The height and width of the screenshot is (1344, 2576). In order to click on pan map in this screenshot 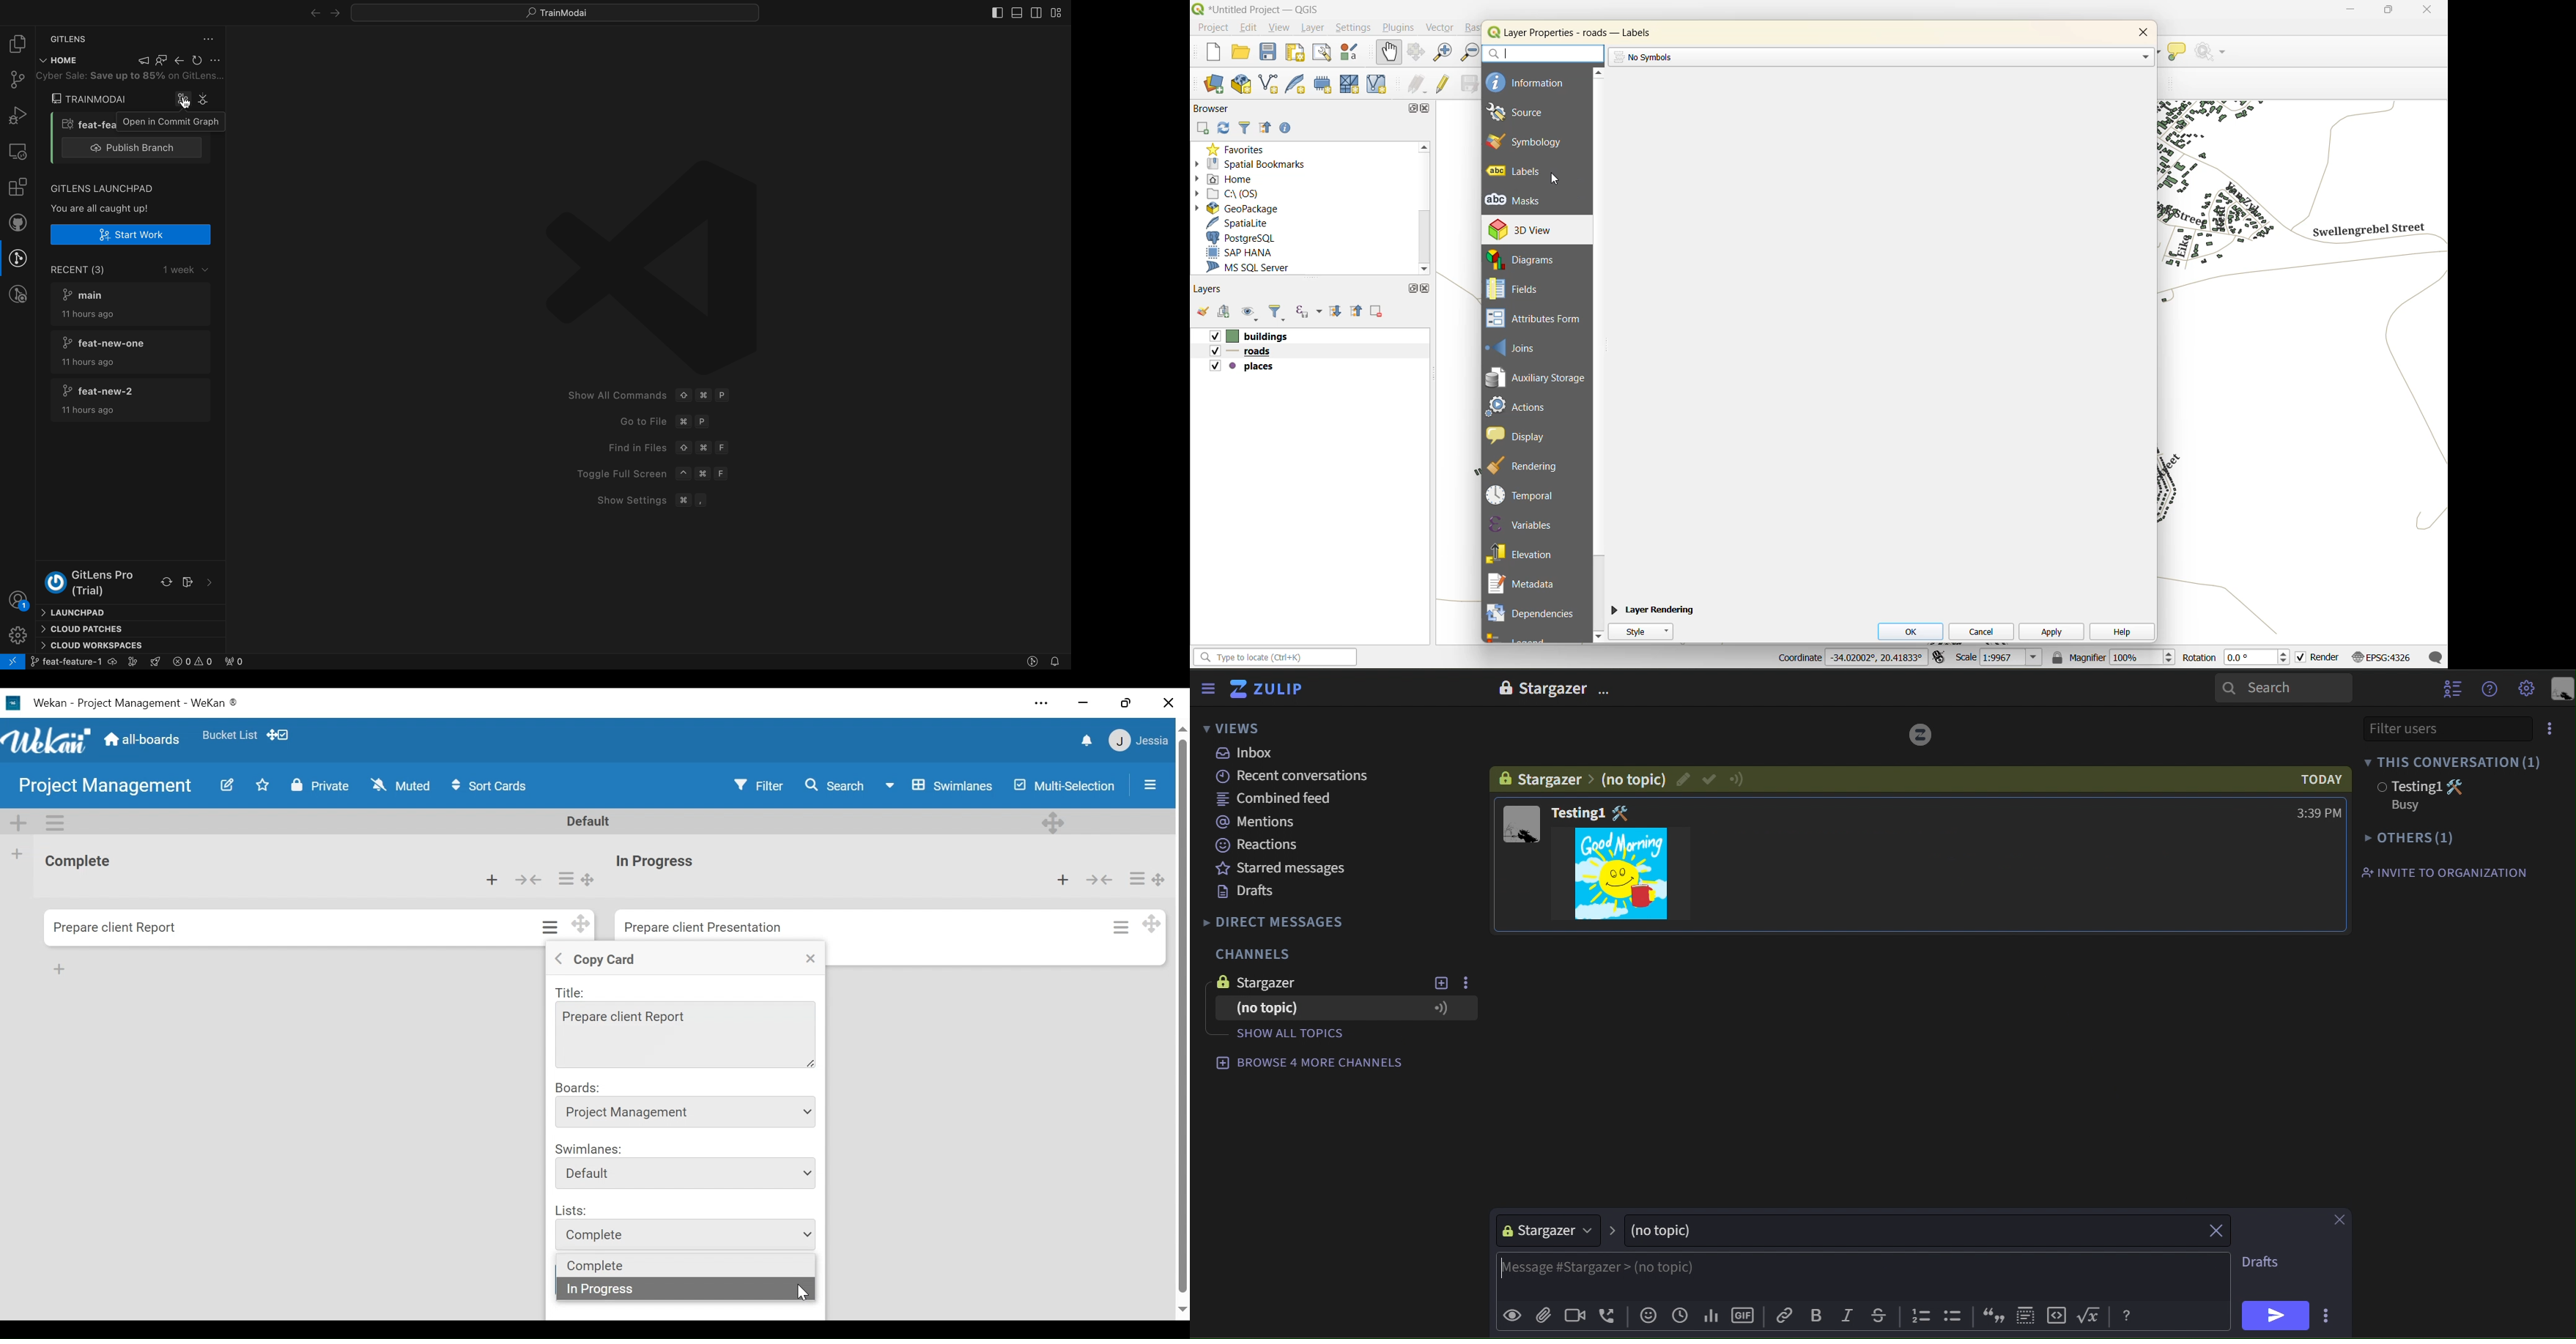, I will do `click(1386, 52)`.